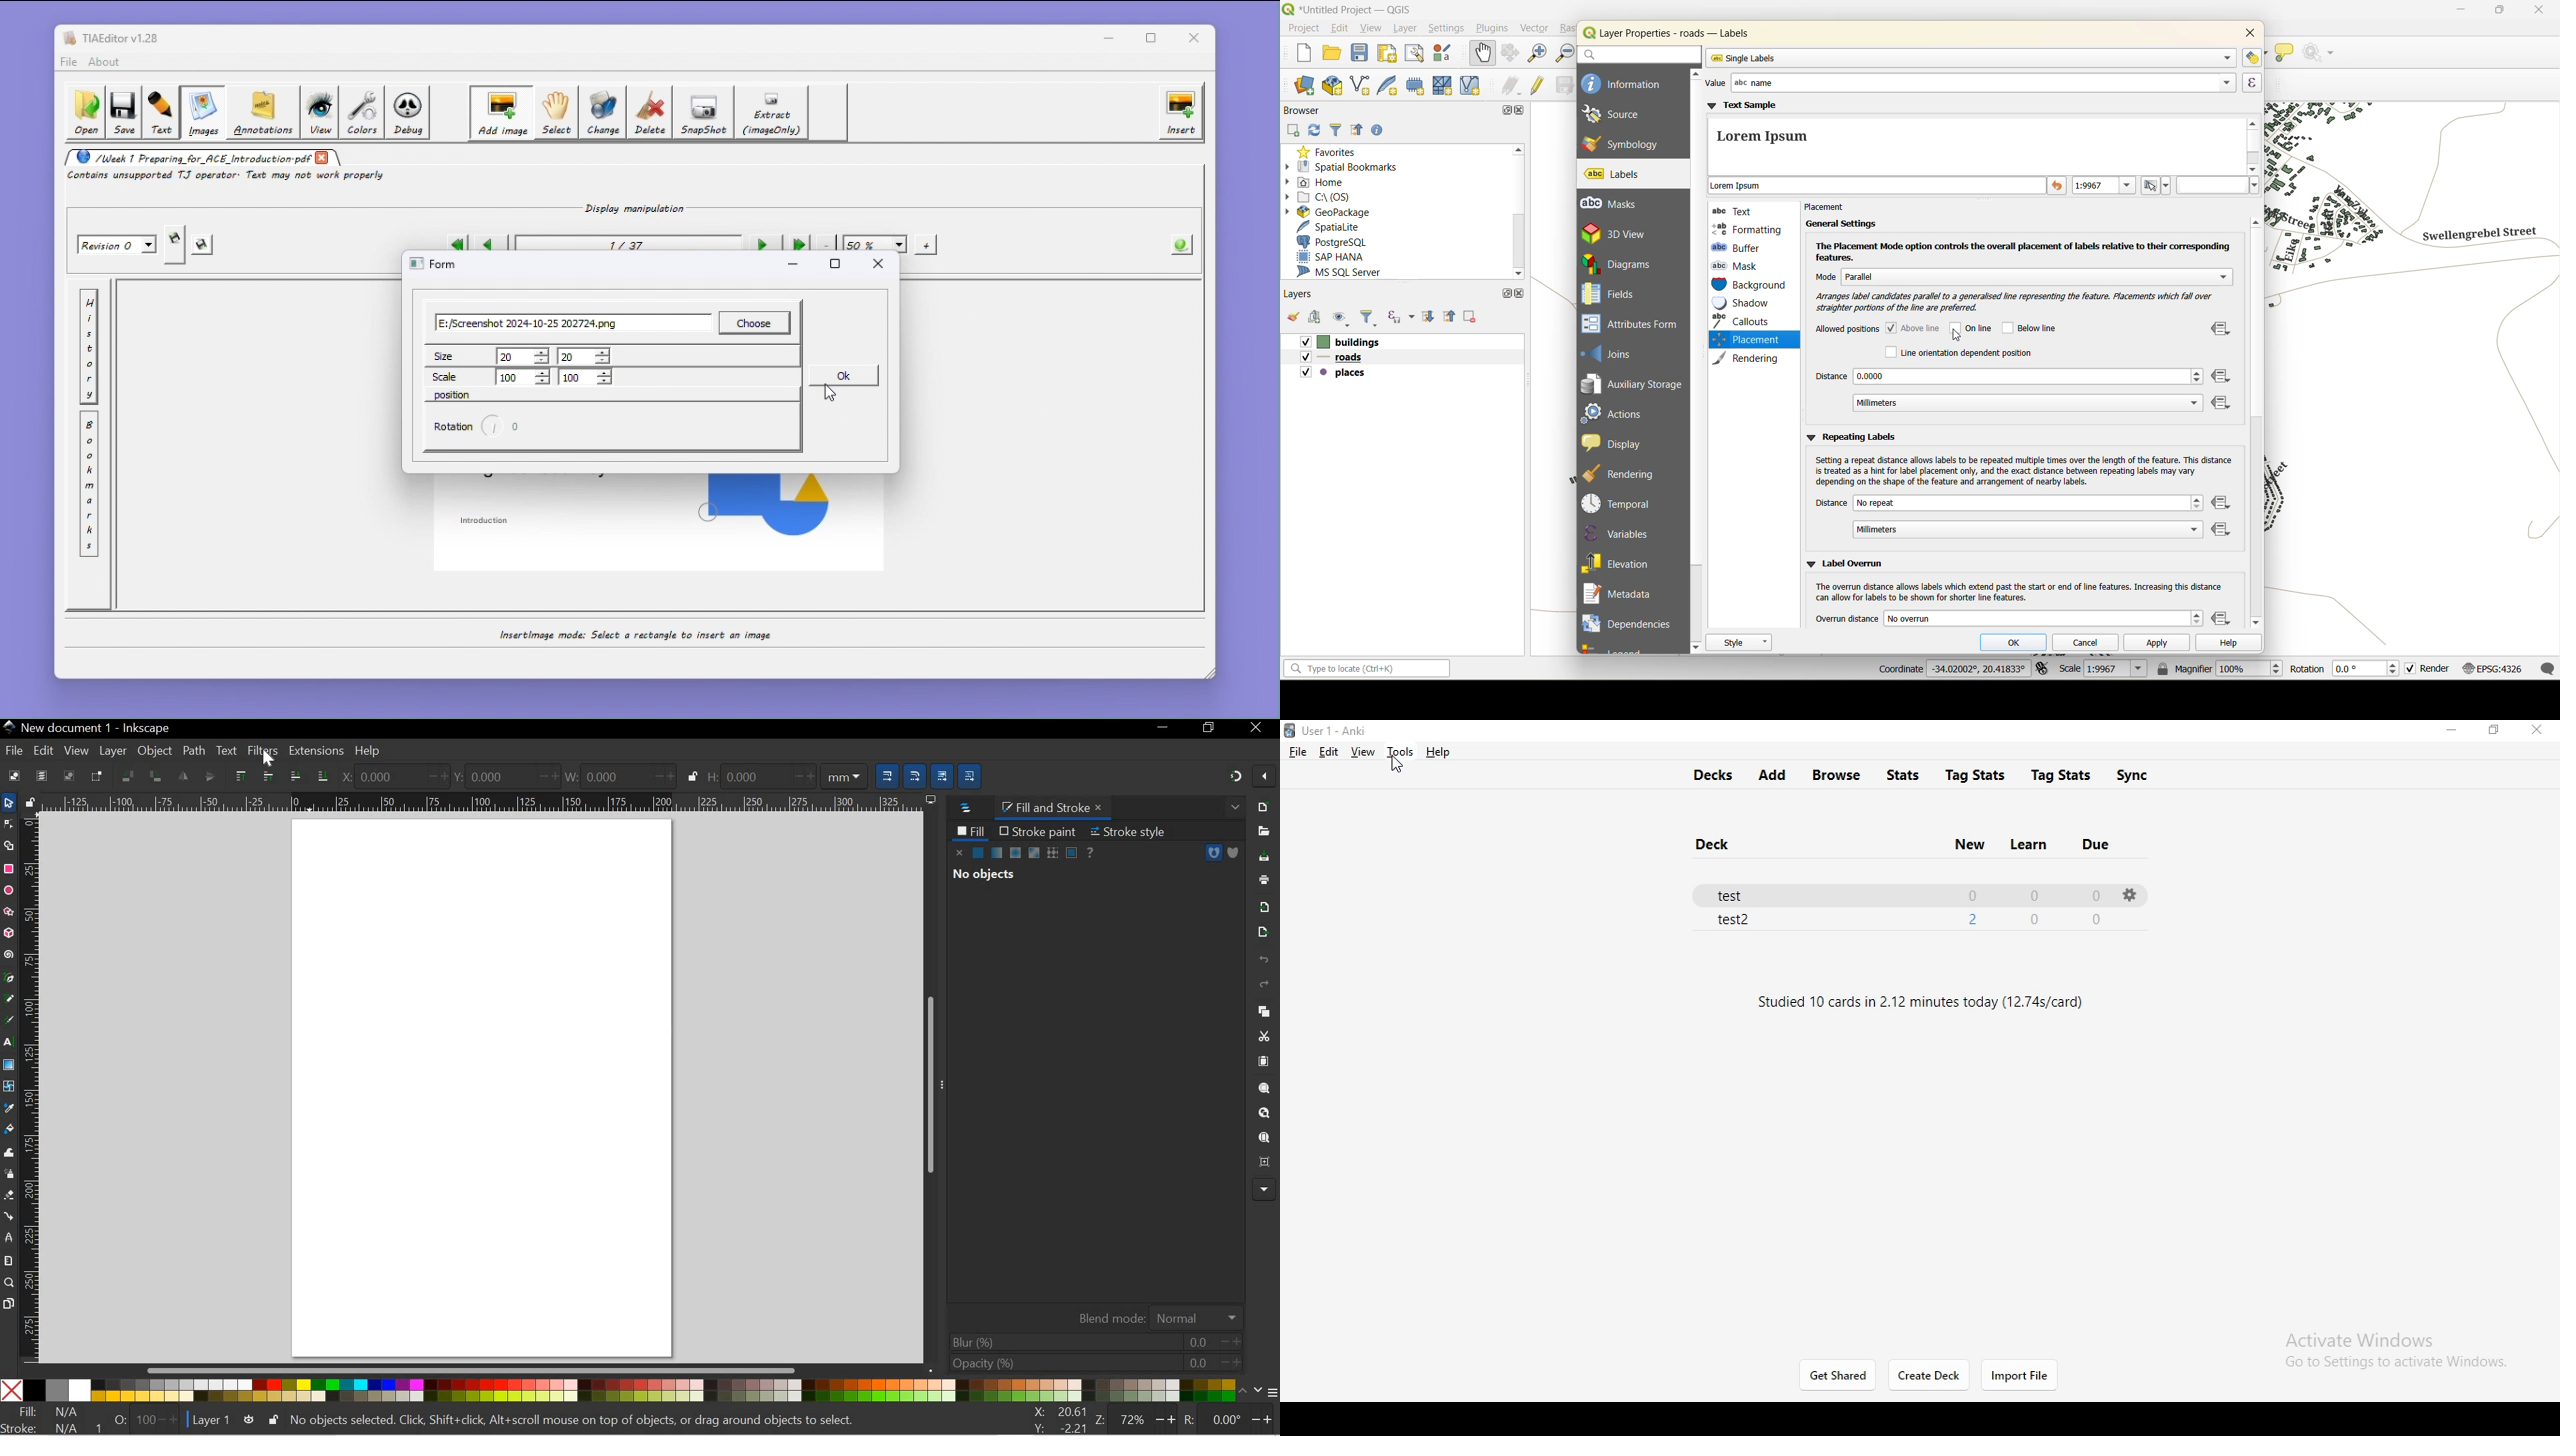 Image resolution: width=2576 pixels, height=1456 pixels. I want to click on FILL AND STROKE, so click(1055, 807).